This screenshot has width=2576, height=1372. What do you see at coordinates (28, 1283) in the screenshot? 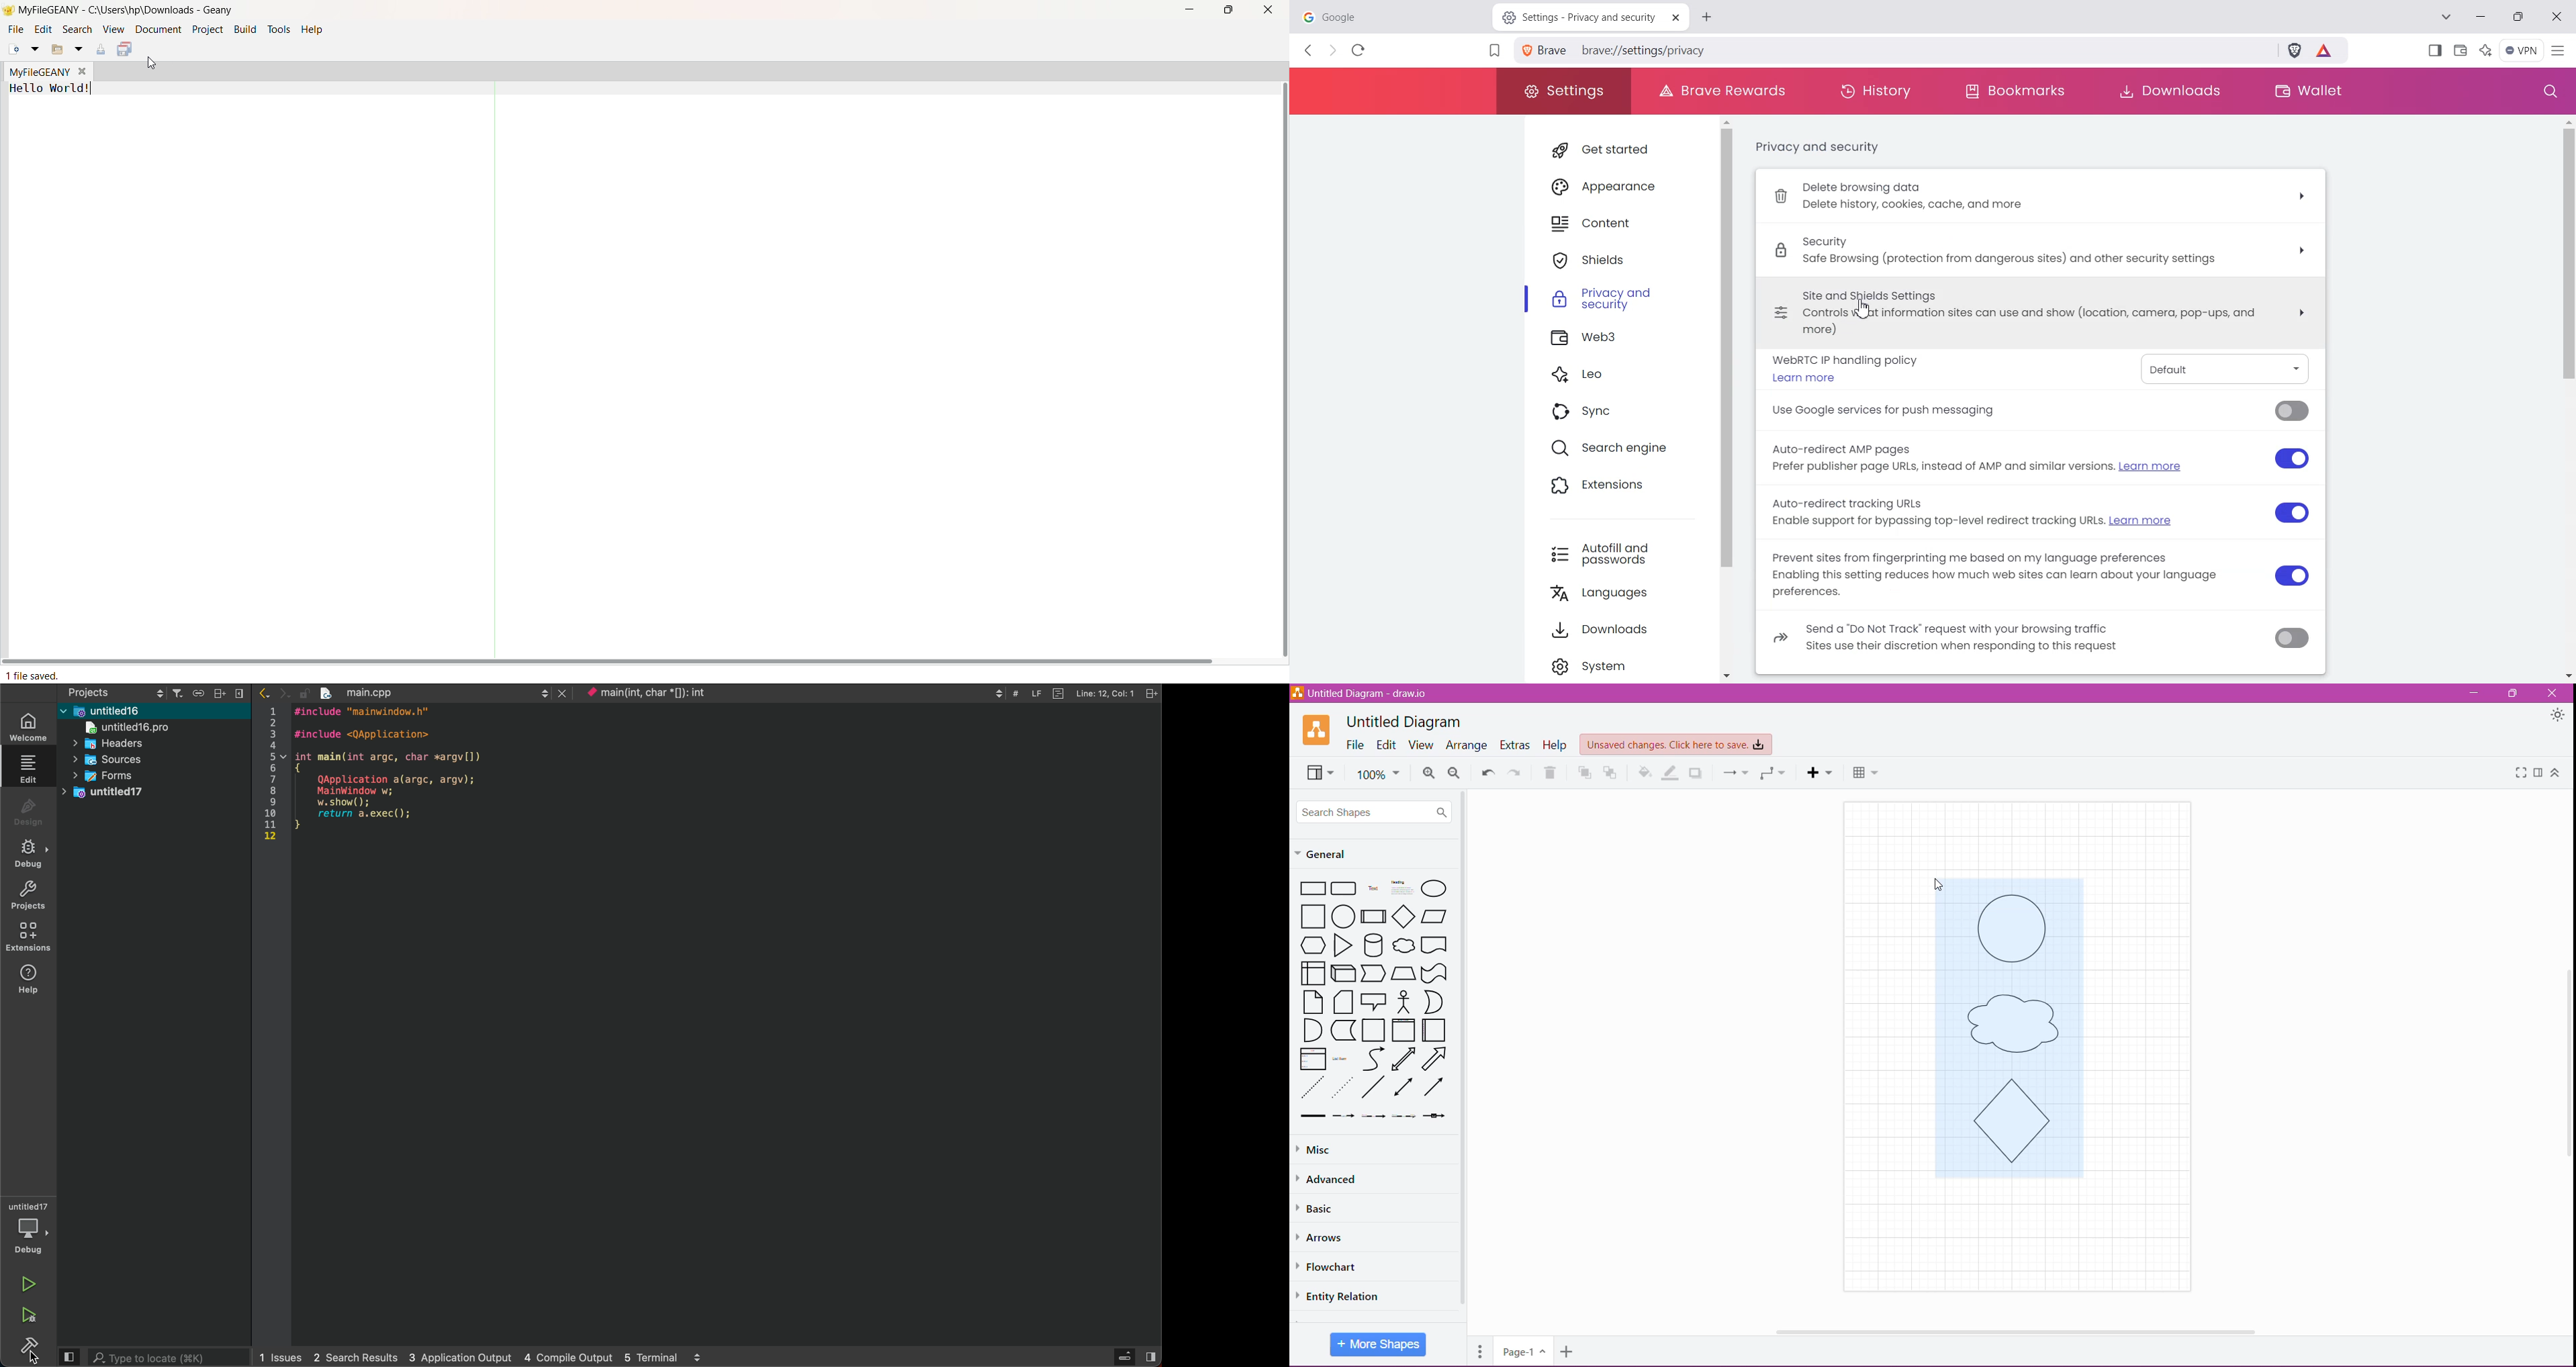
I see `run` at bounding box center [28, 1283].